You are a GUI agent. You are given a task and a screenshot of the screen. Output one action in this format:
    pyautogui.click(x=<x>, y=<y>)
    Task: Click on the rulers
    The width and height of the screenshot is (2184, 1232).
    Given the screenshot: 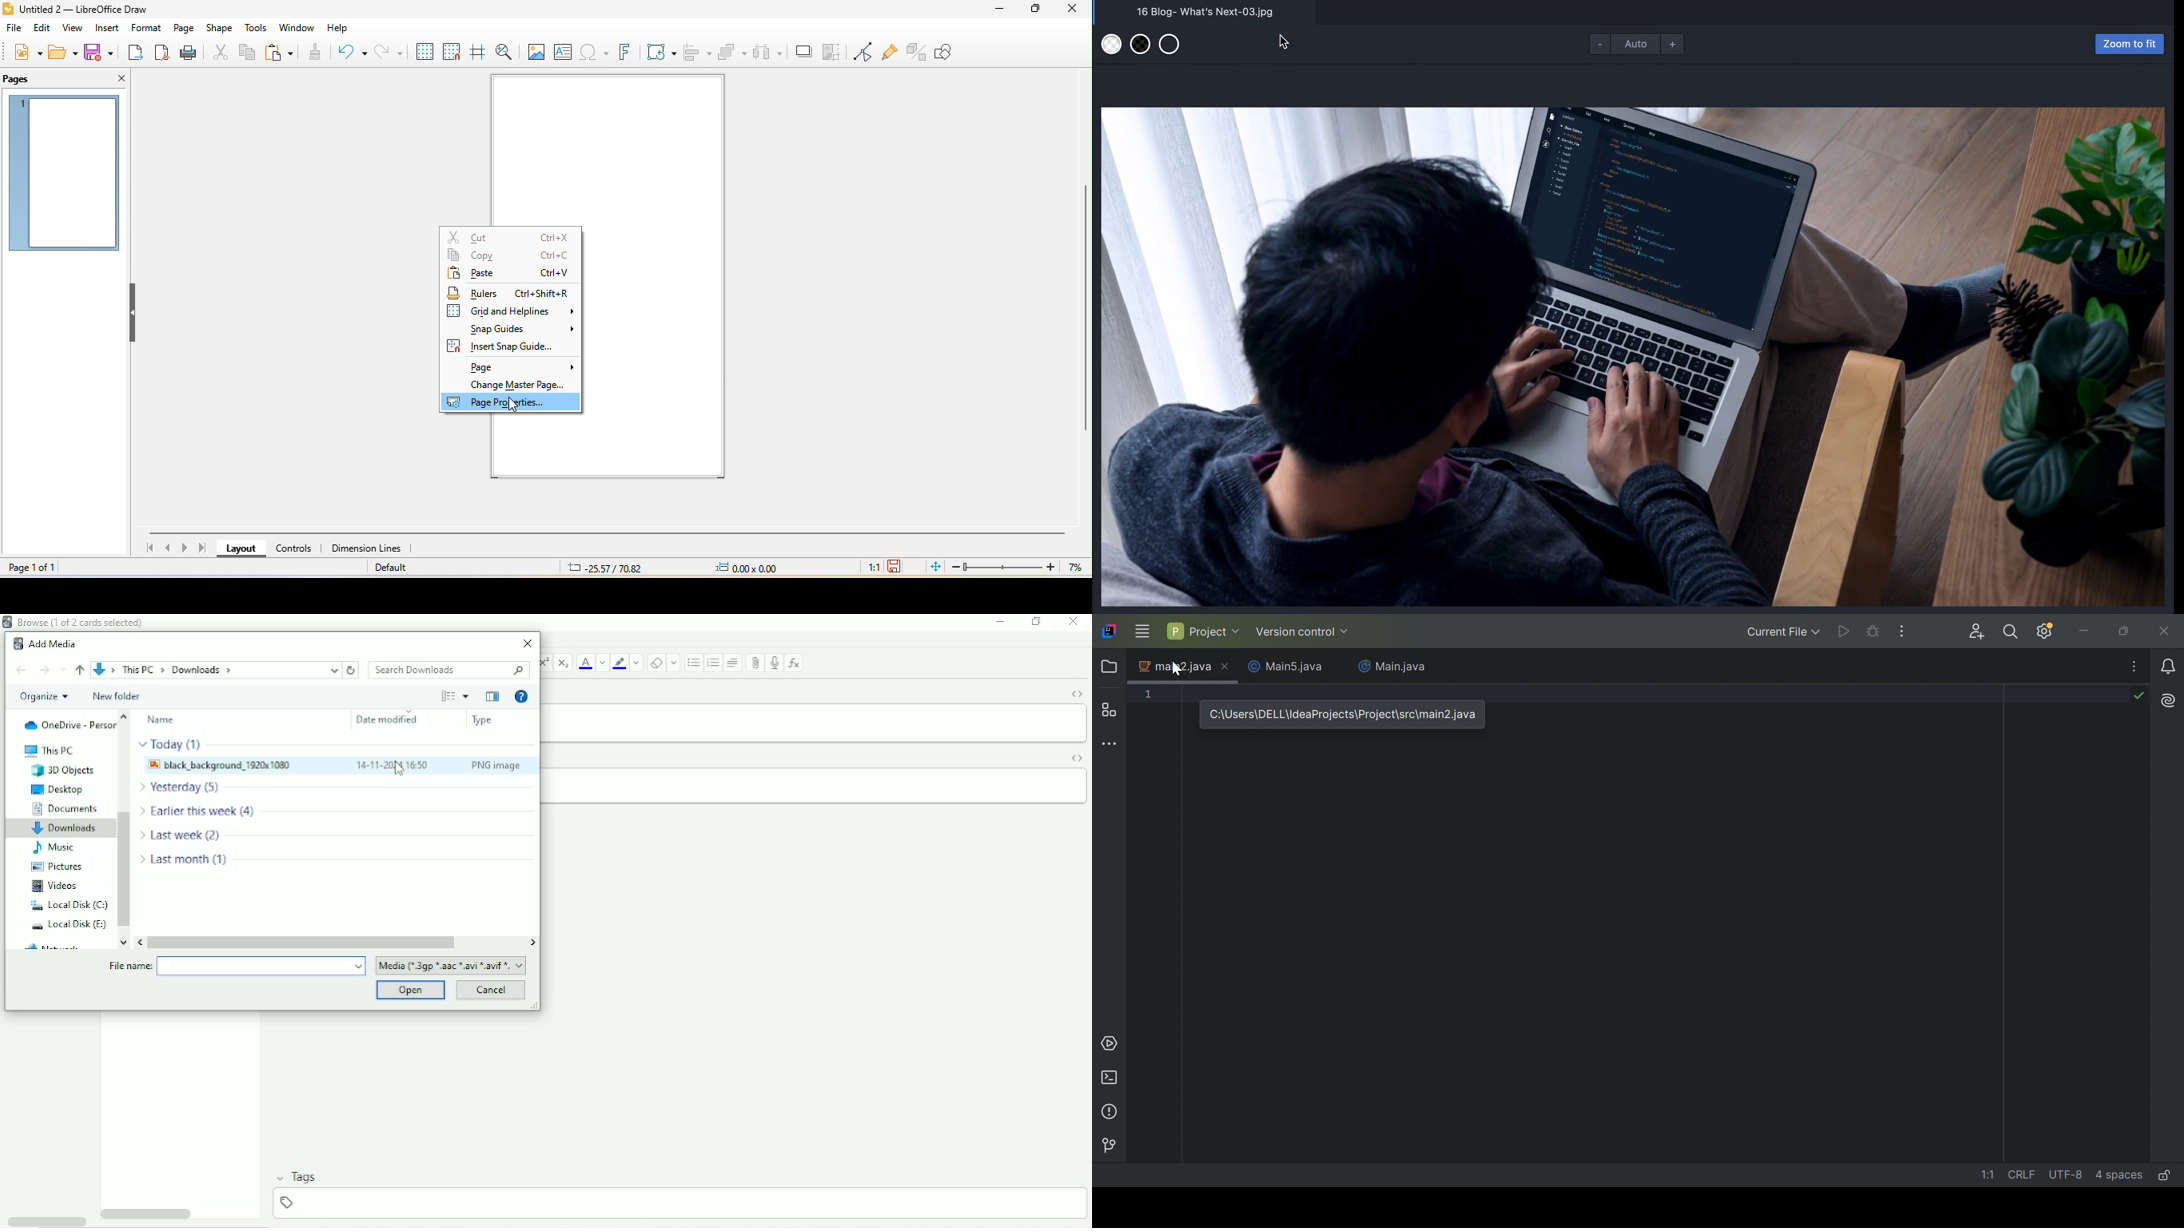 What is the action you would take?
    pyautogui.click(x=513, y=292)
    